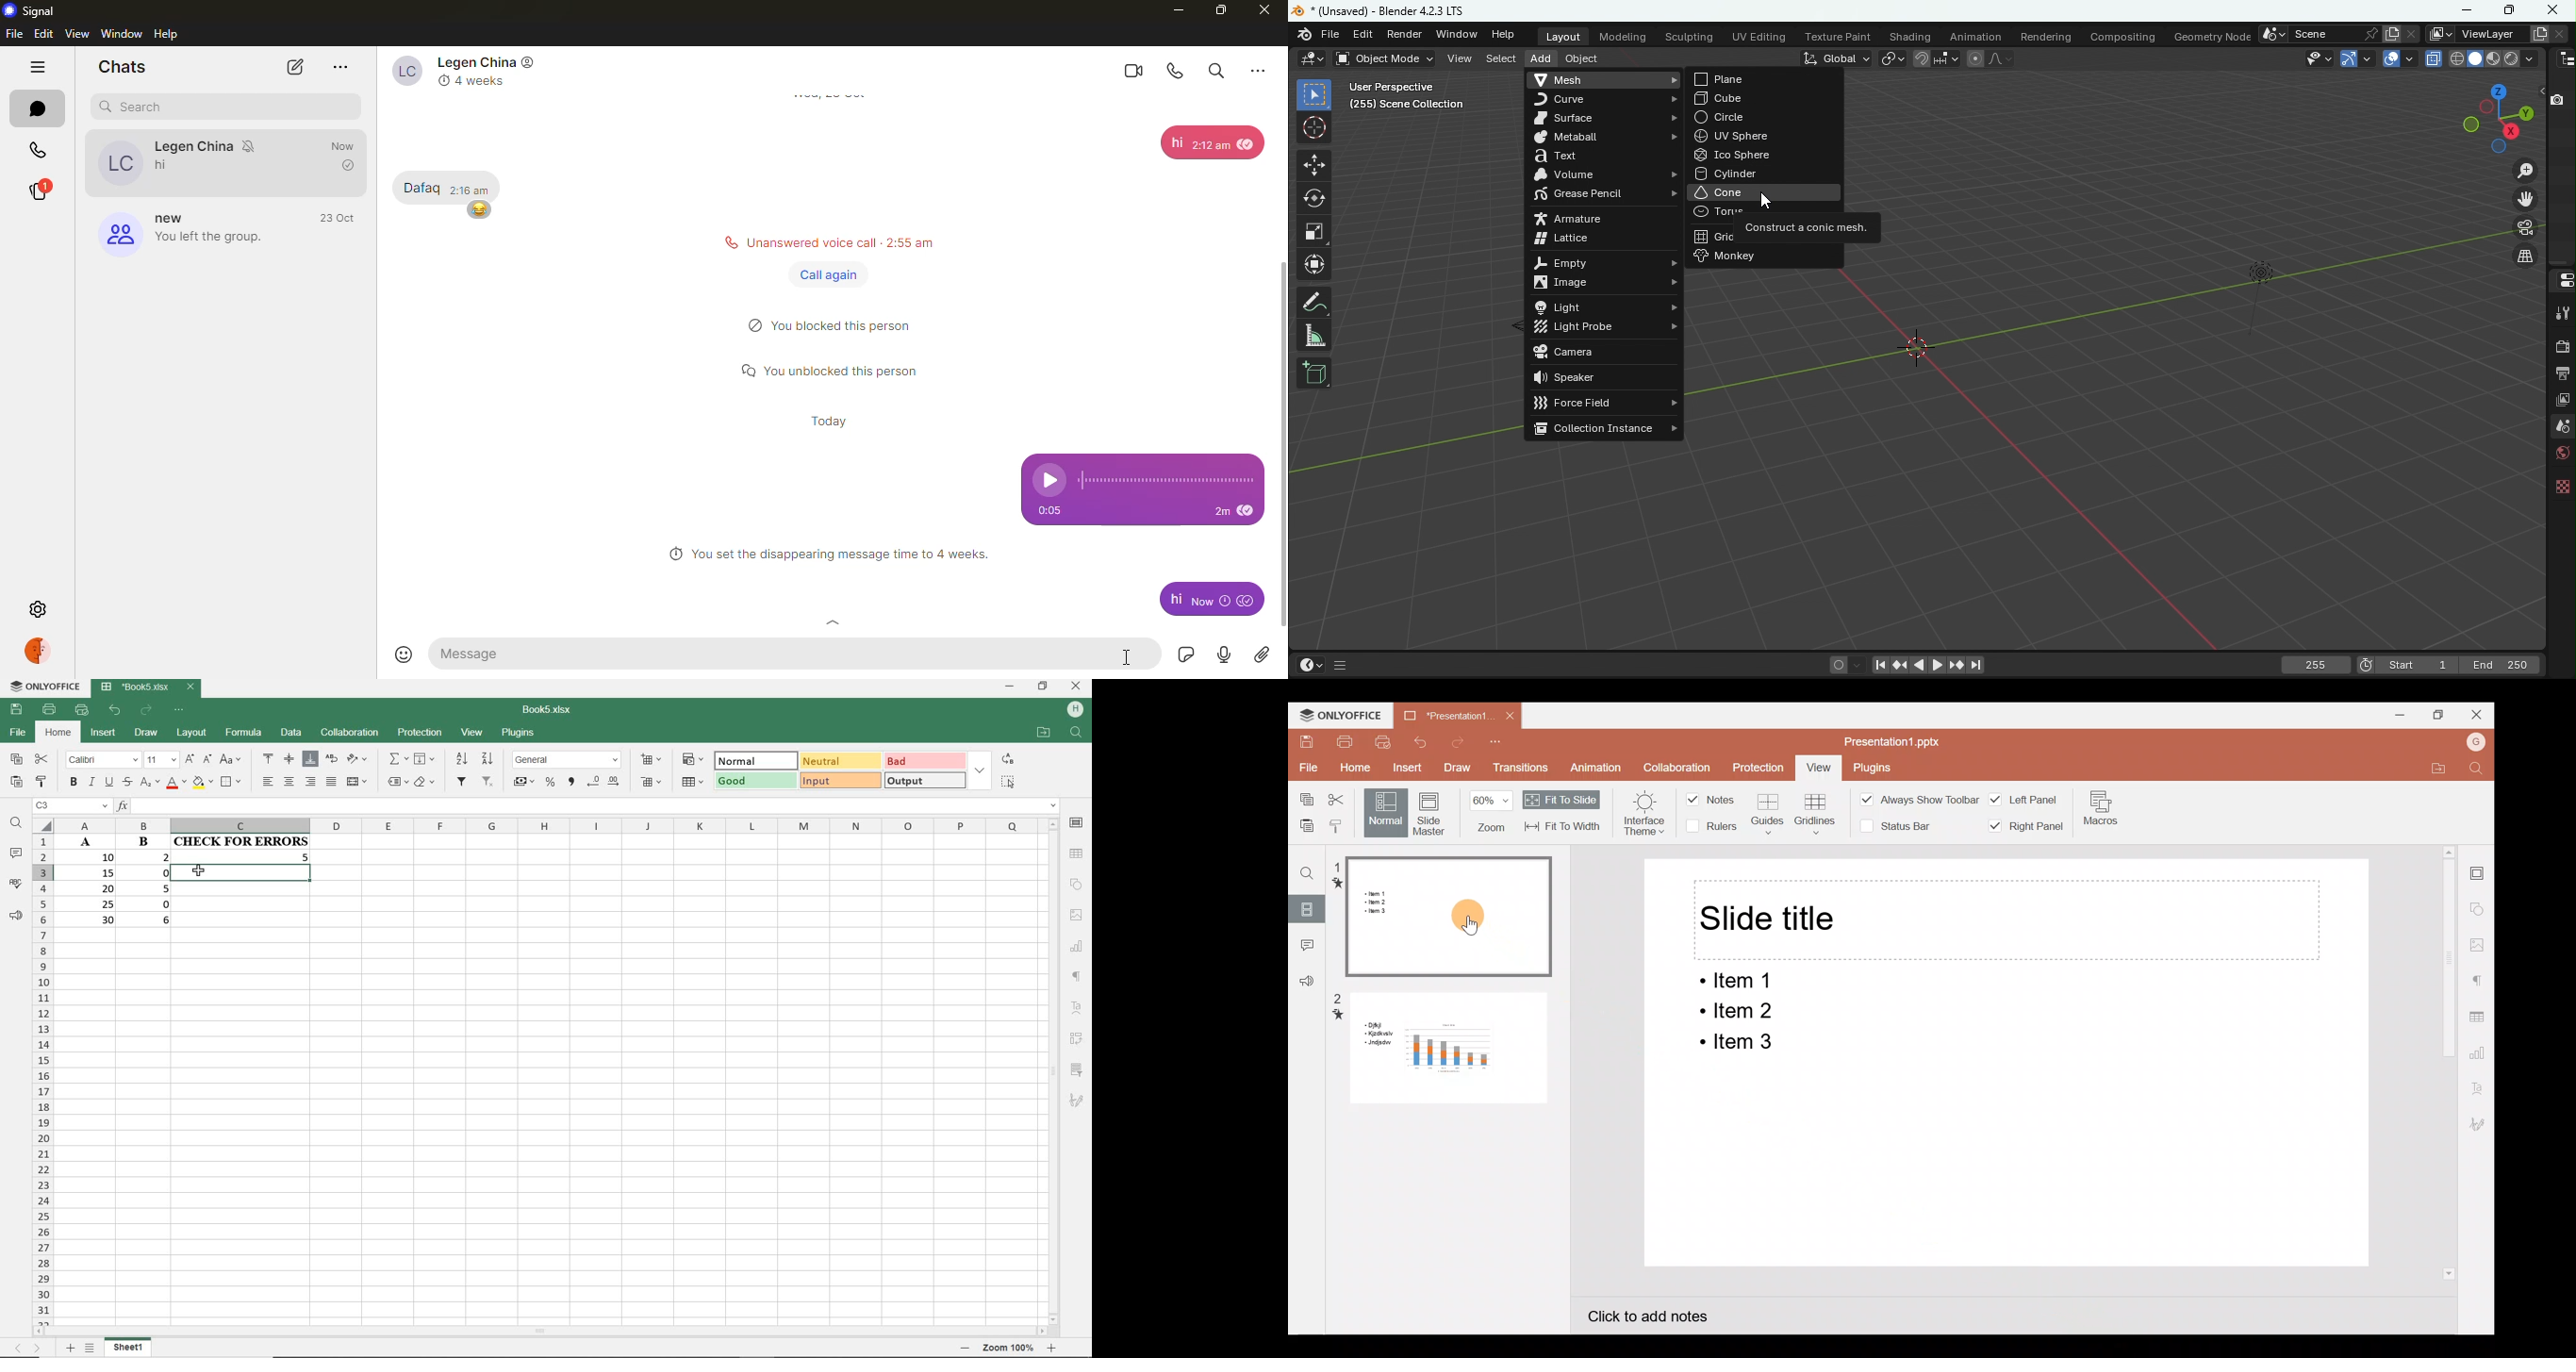 The height and width of the screenshot is (1372, 2576). What do you see at coordinates (1770, 920) in the screenshot?
I see `Slide title` at bounding box center [1770, 920].